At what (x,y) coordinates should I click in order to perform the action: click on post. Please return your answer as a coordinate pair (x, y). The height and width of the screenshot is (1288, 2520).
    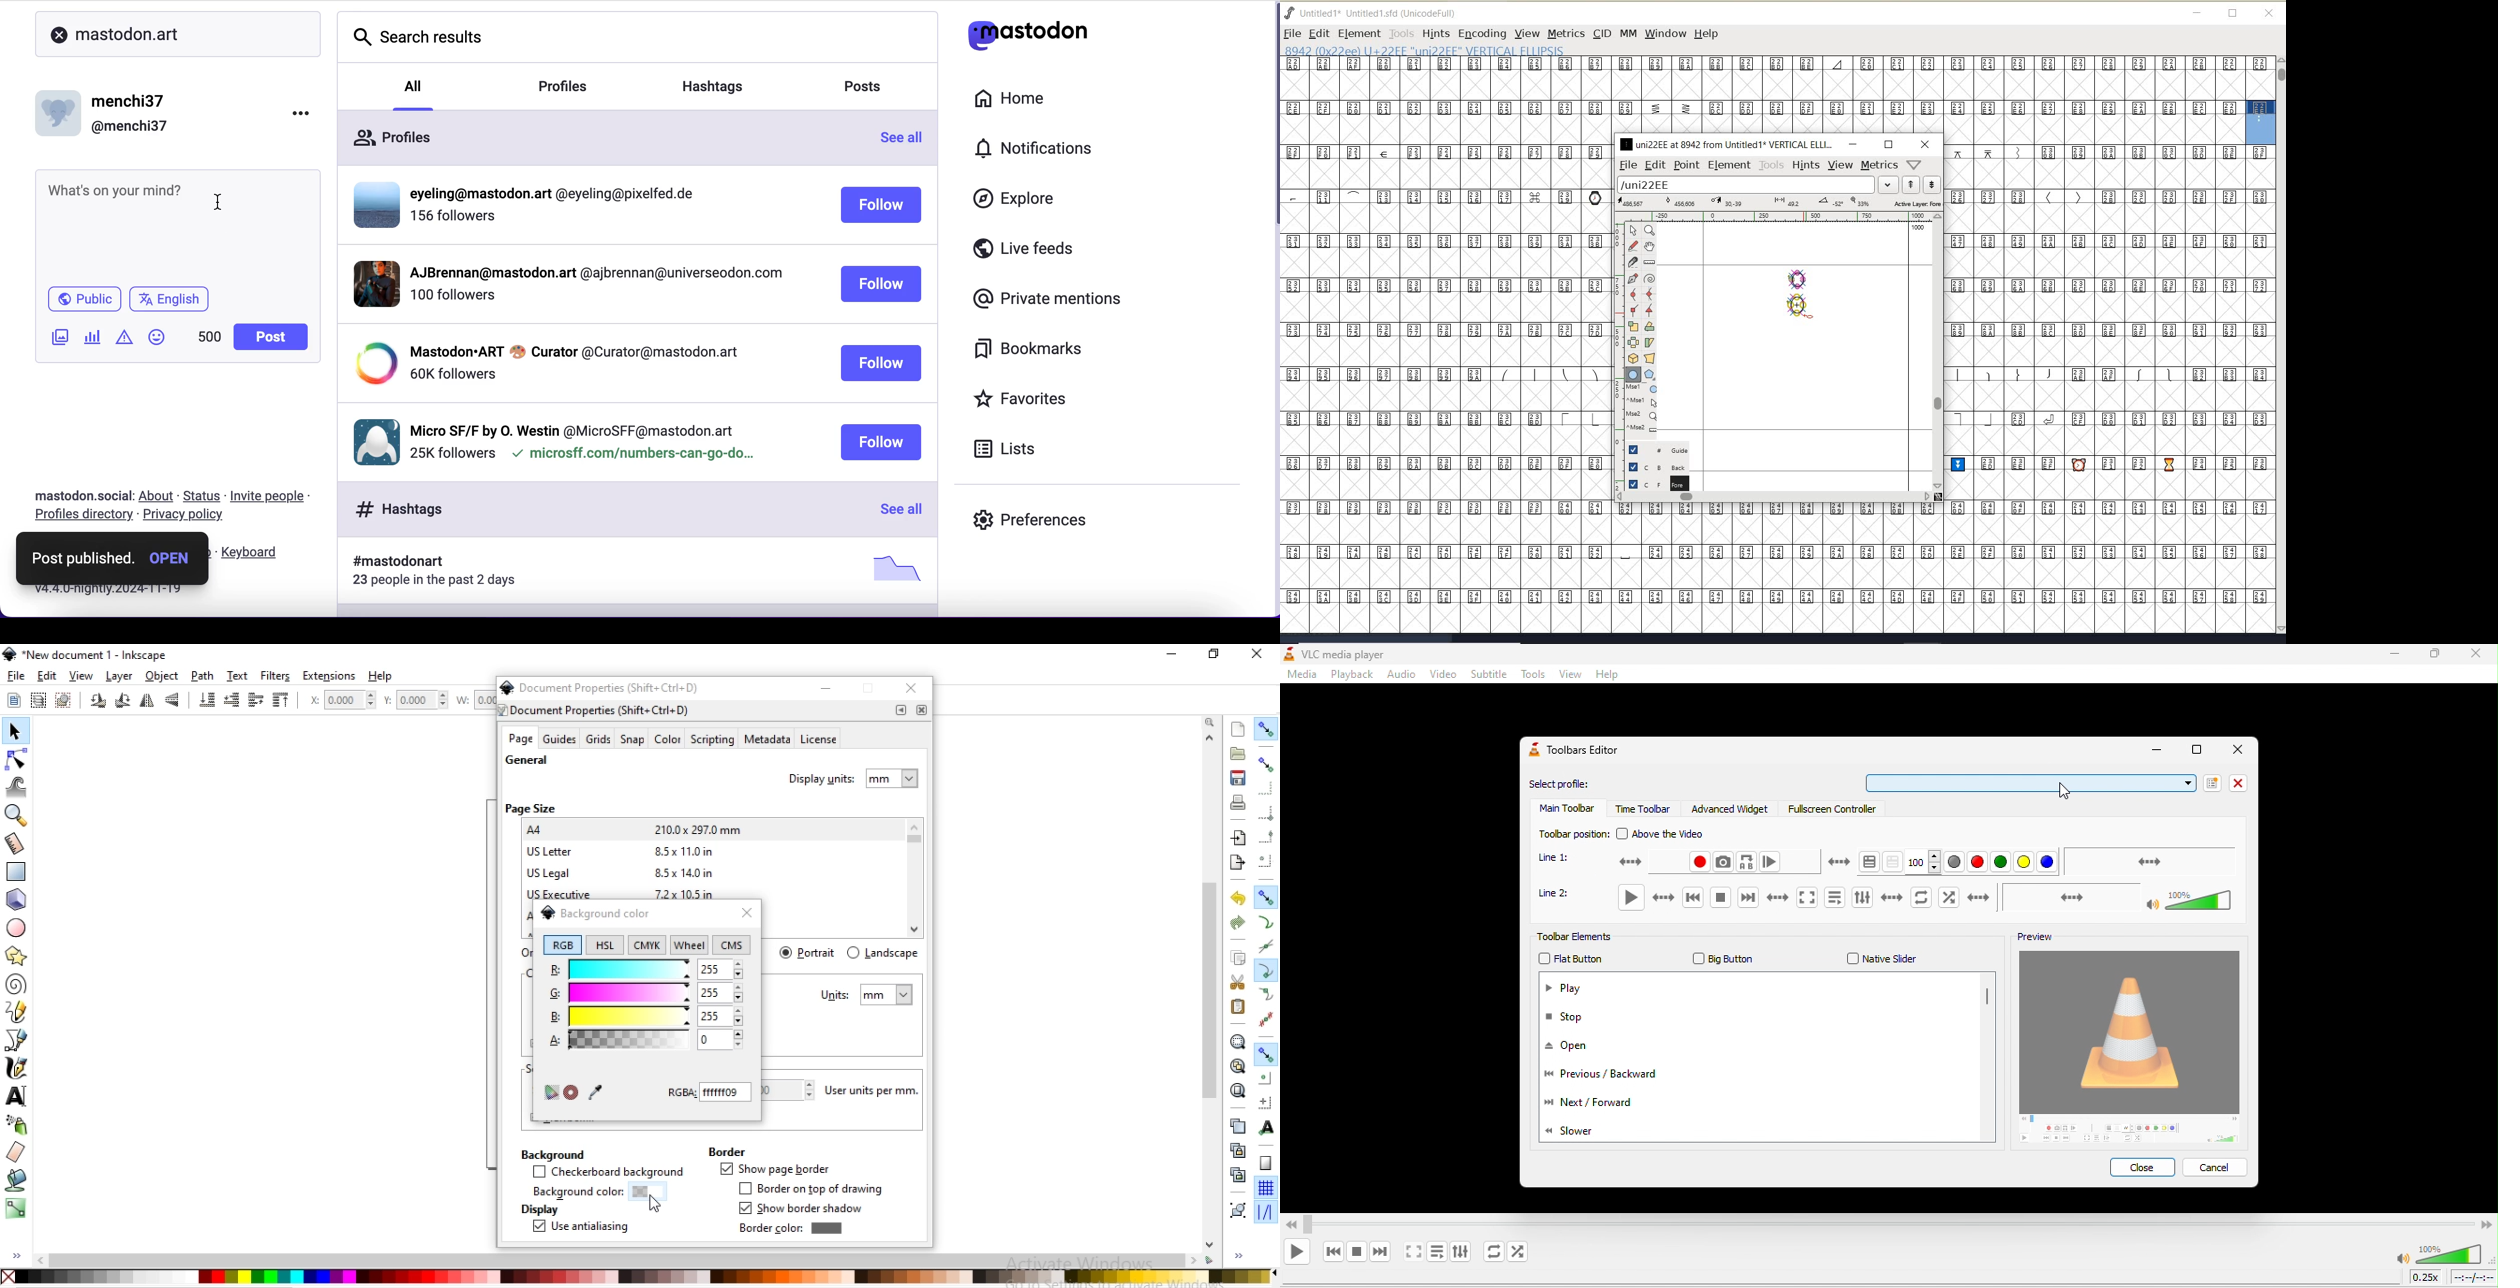
    Looking at the image, I should click on (270, 337).